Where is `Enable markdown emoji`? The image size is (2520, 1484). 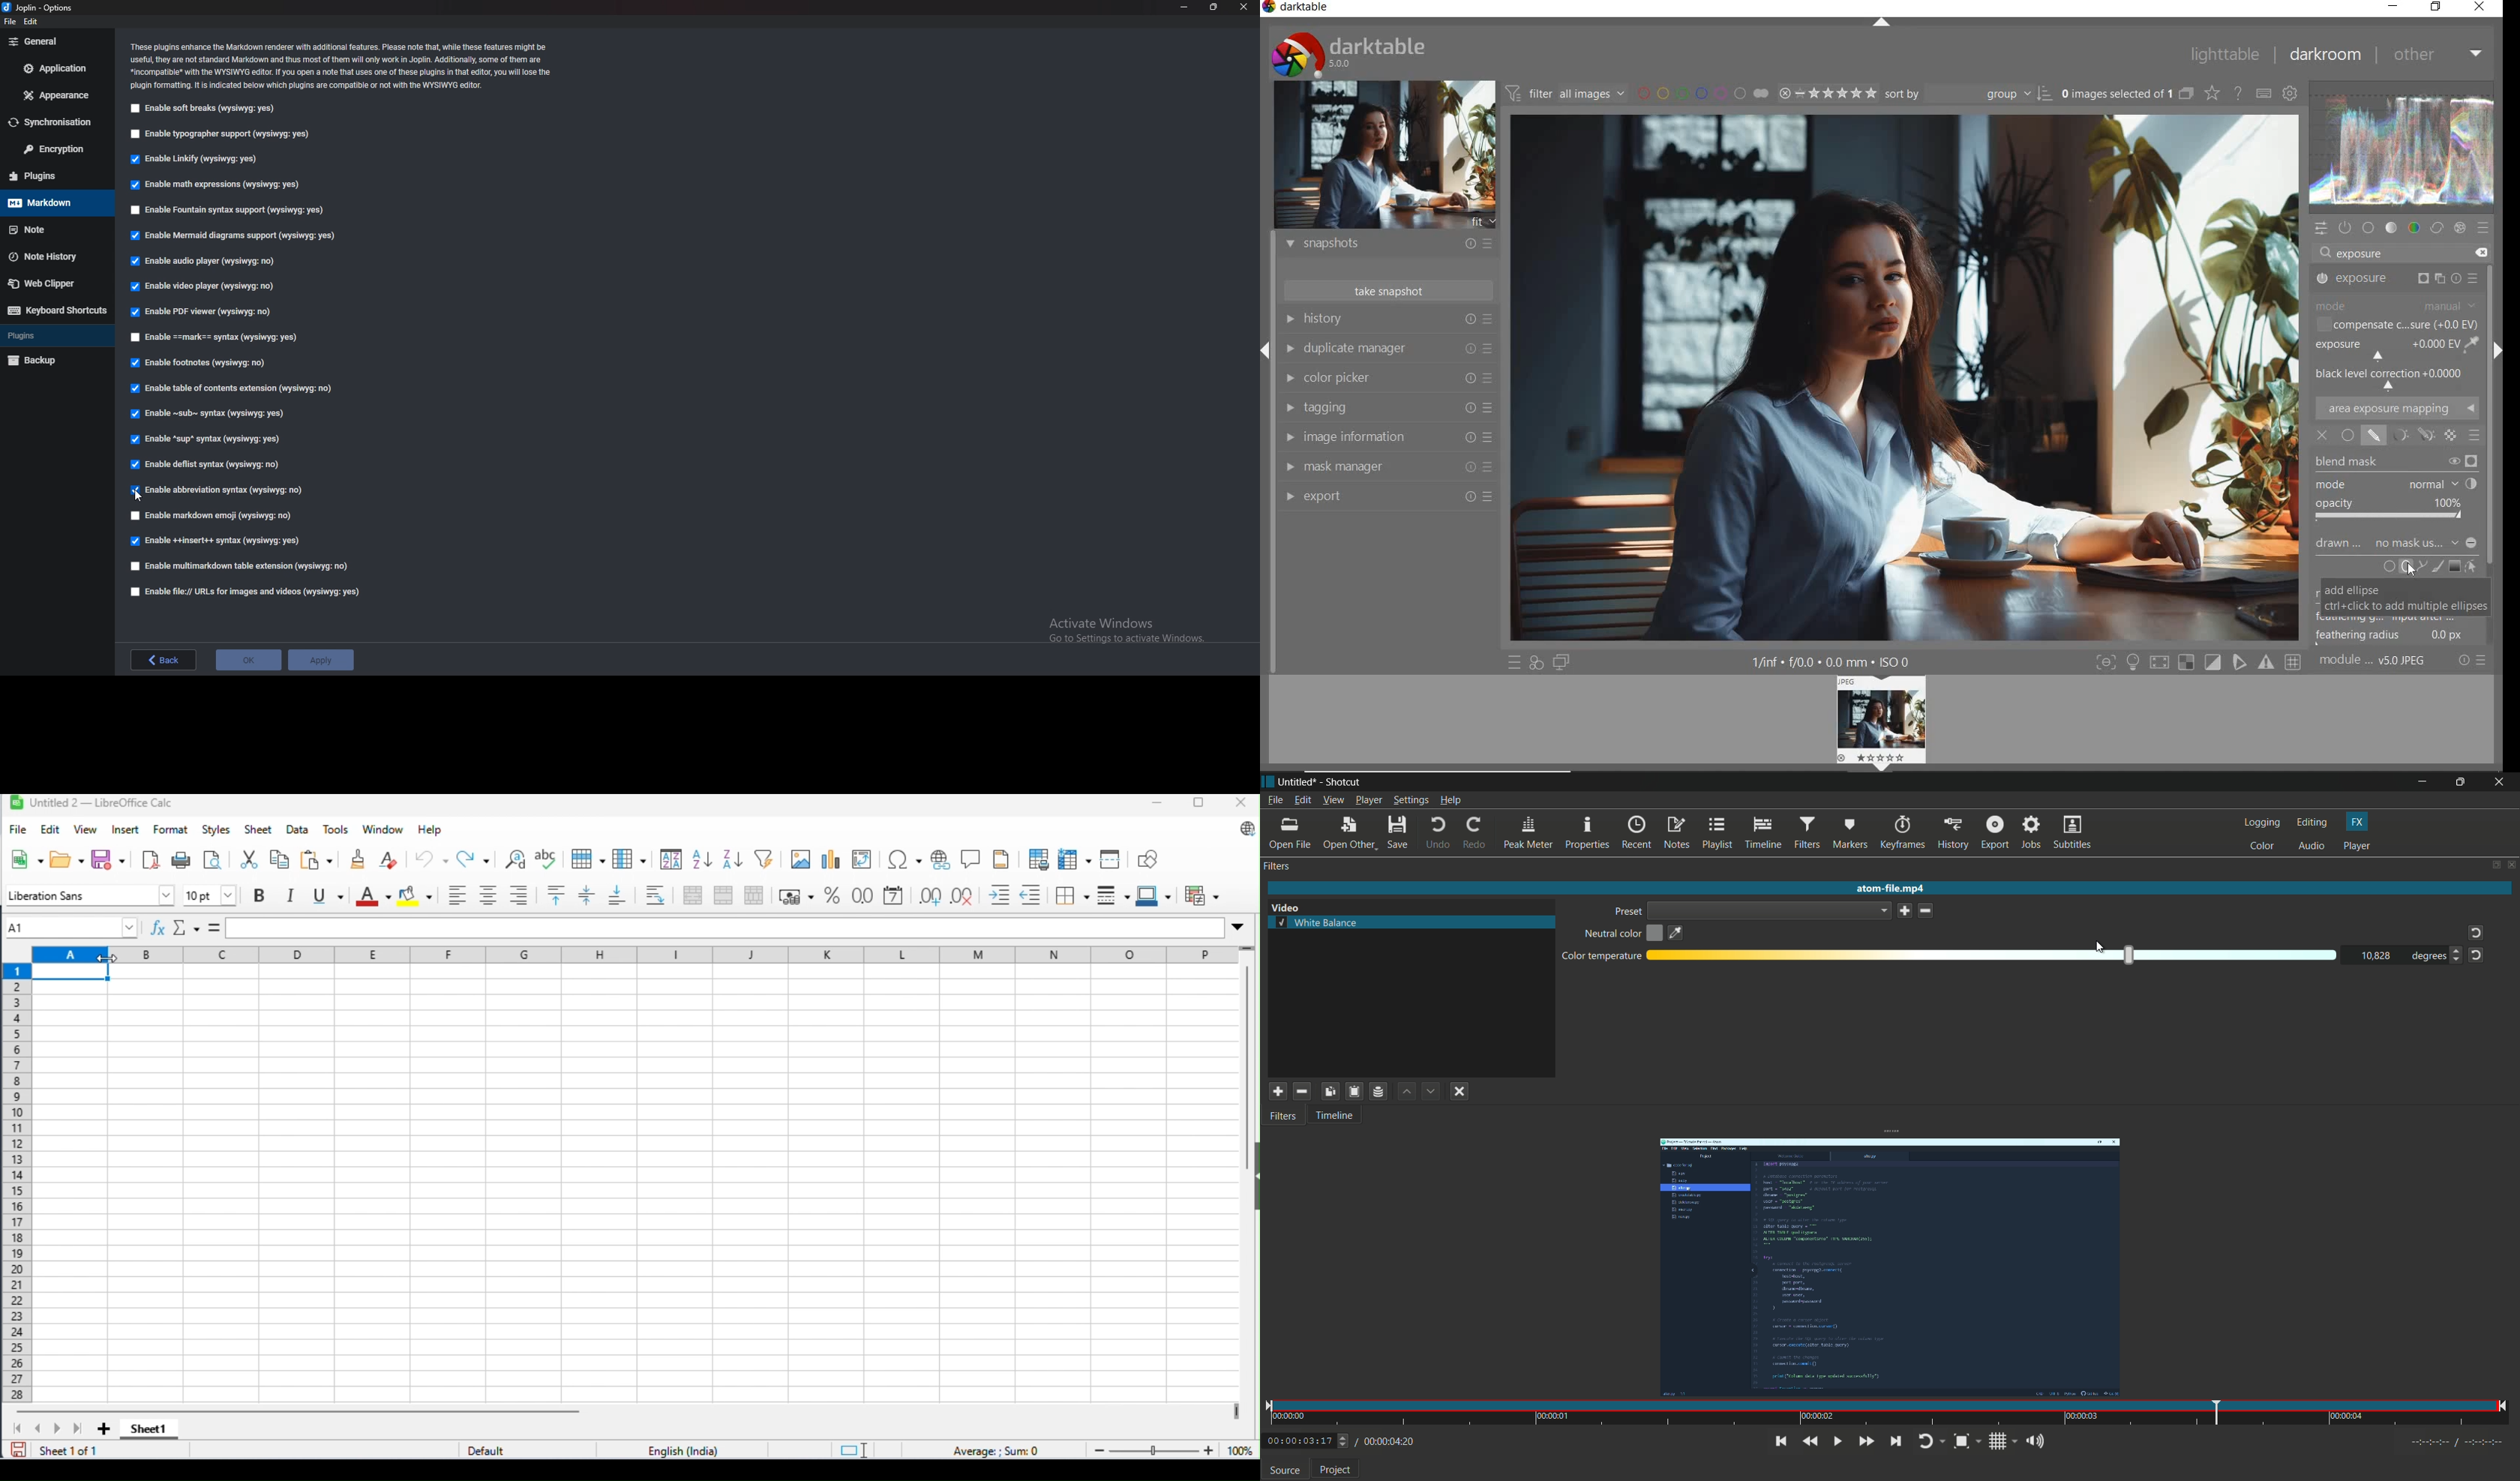 Enable markdown emoji is located at coordinates (213, 516).